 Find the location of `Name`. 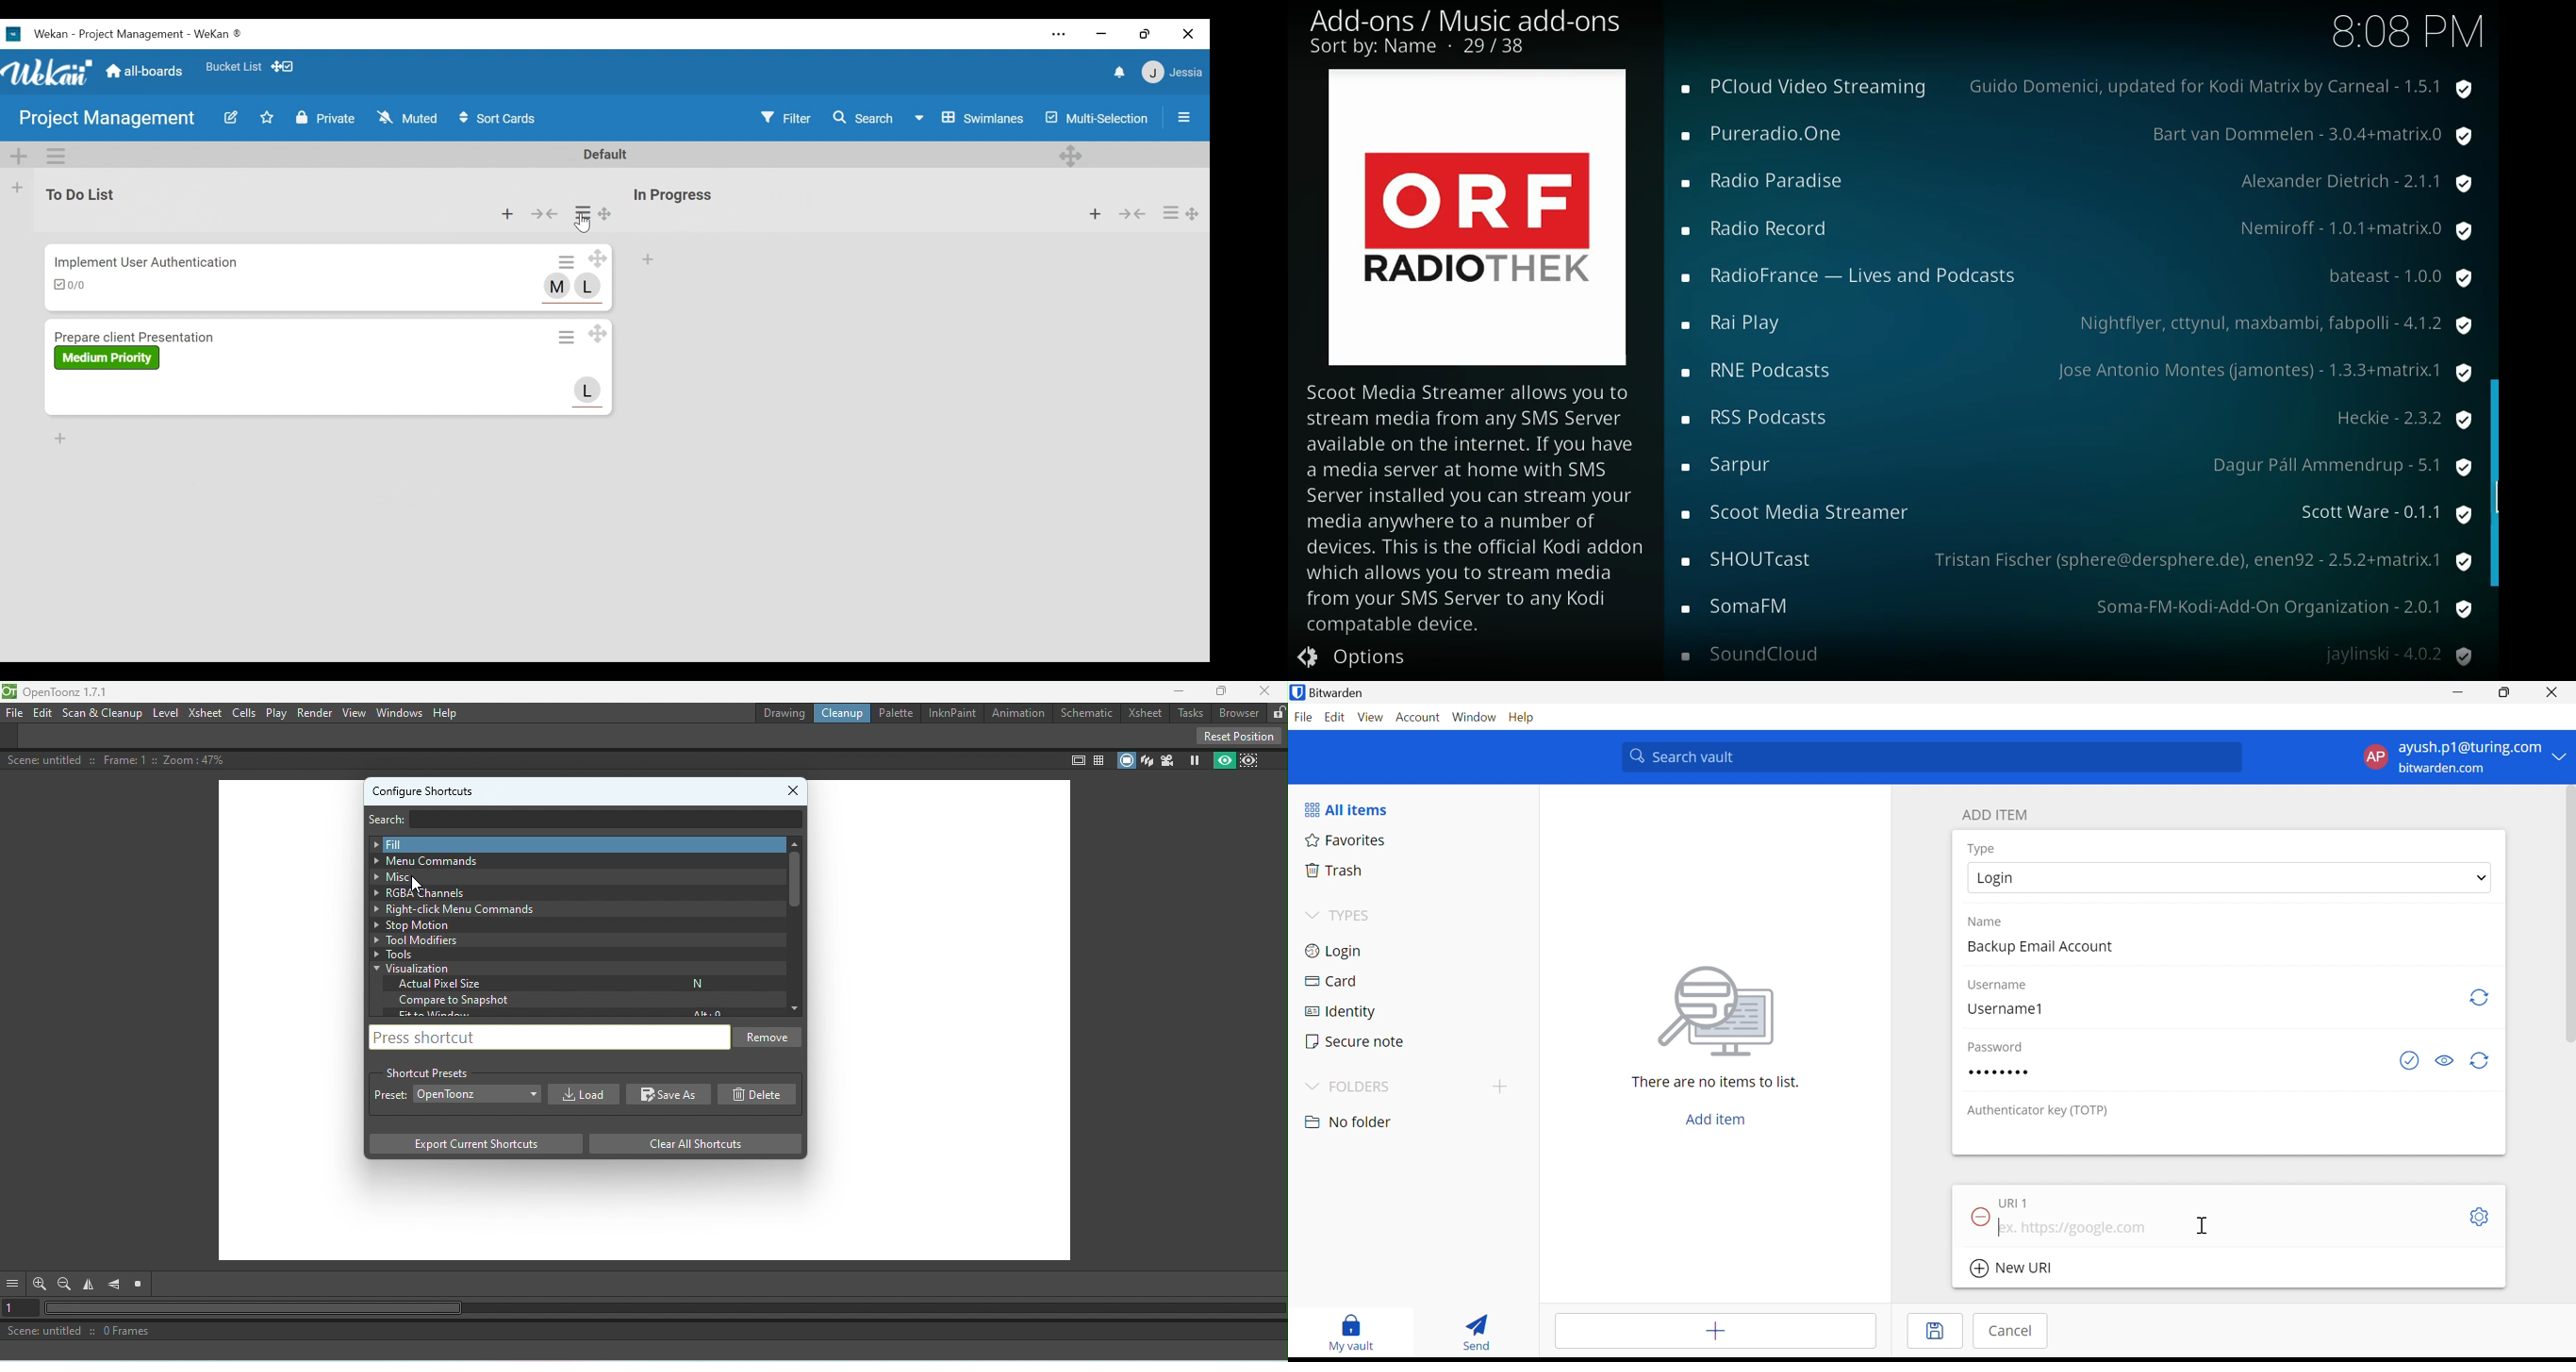

Name is located at coordinates (1985, 922).